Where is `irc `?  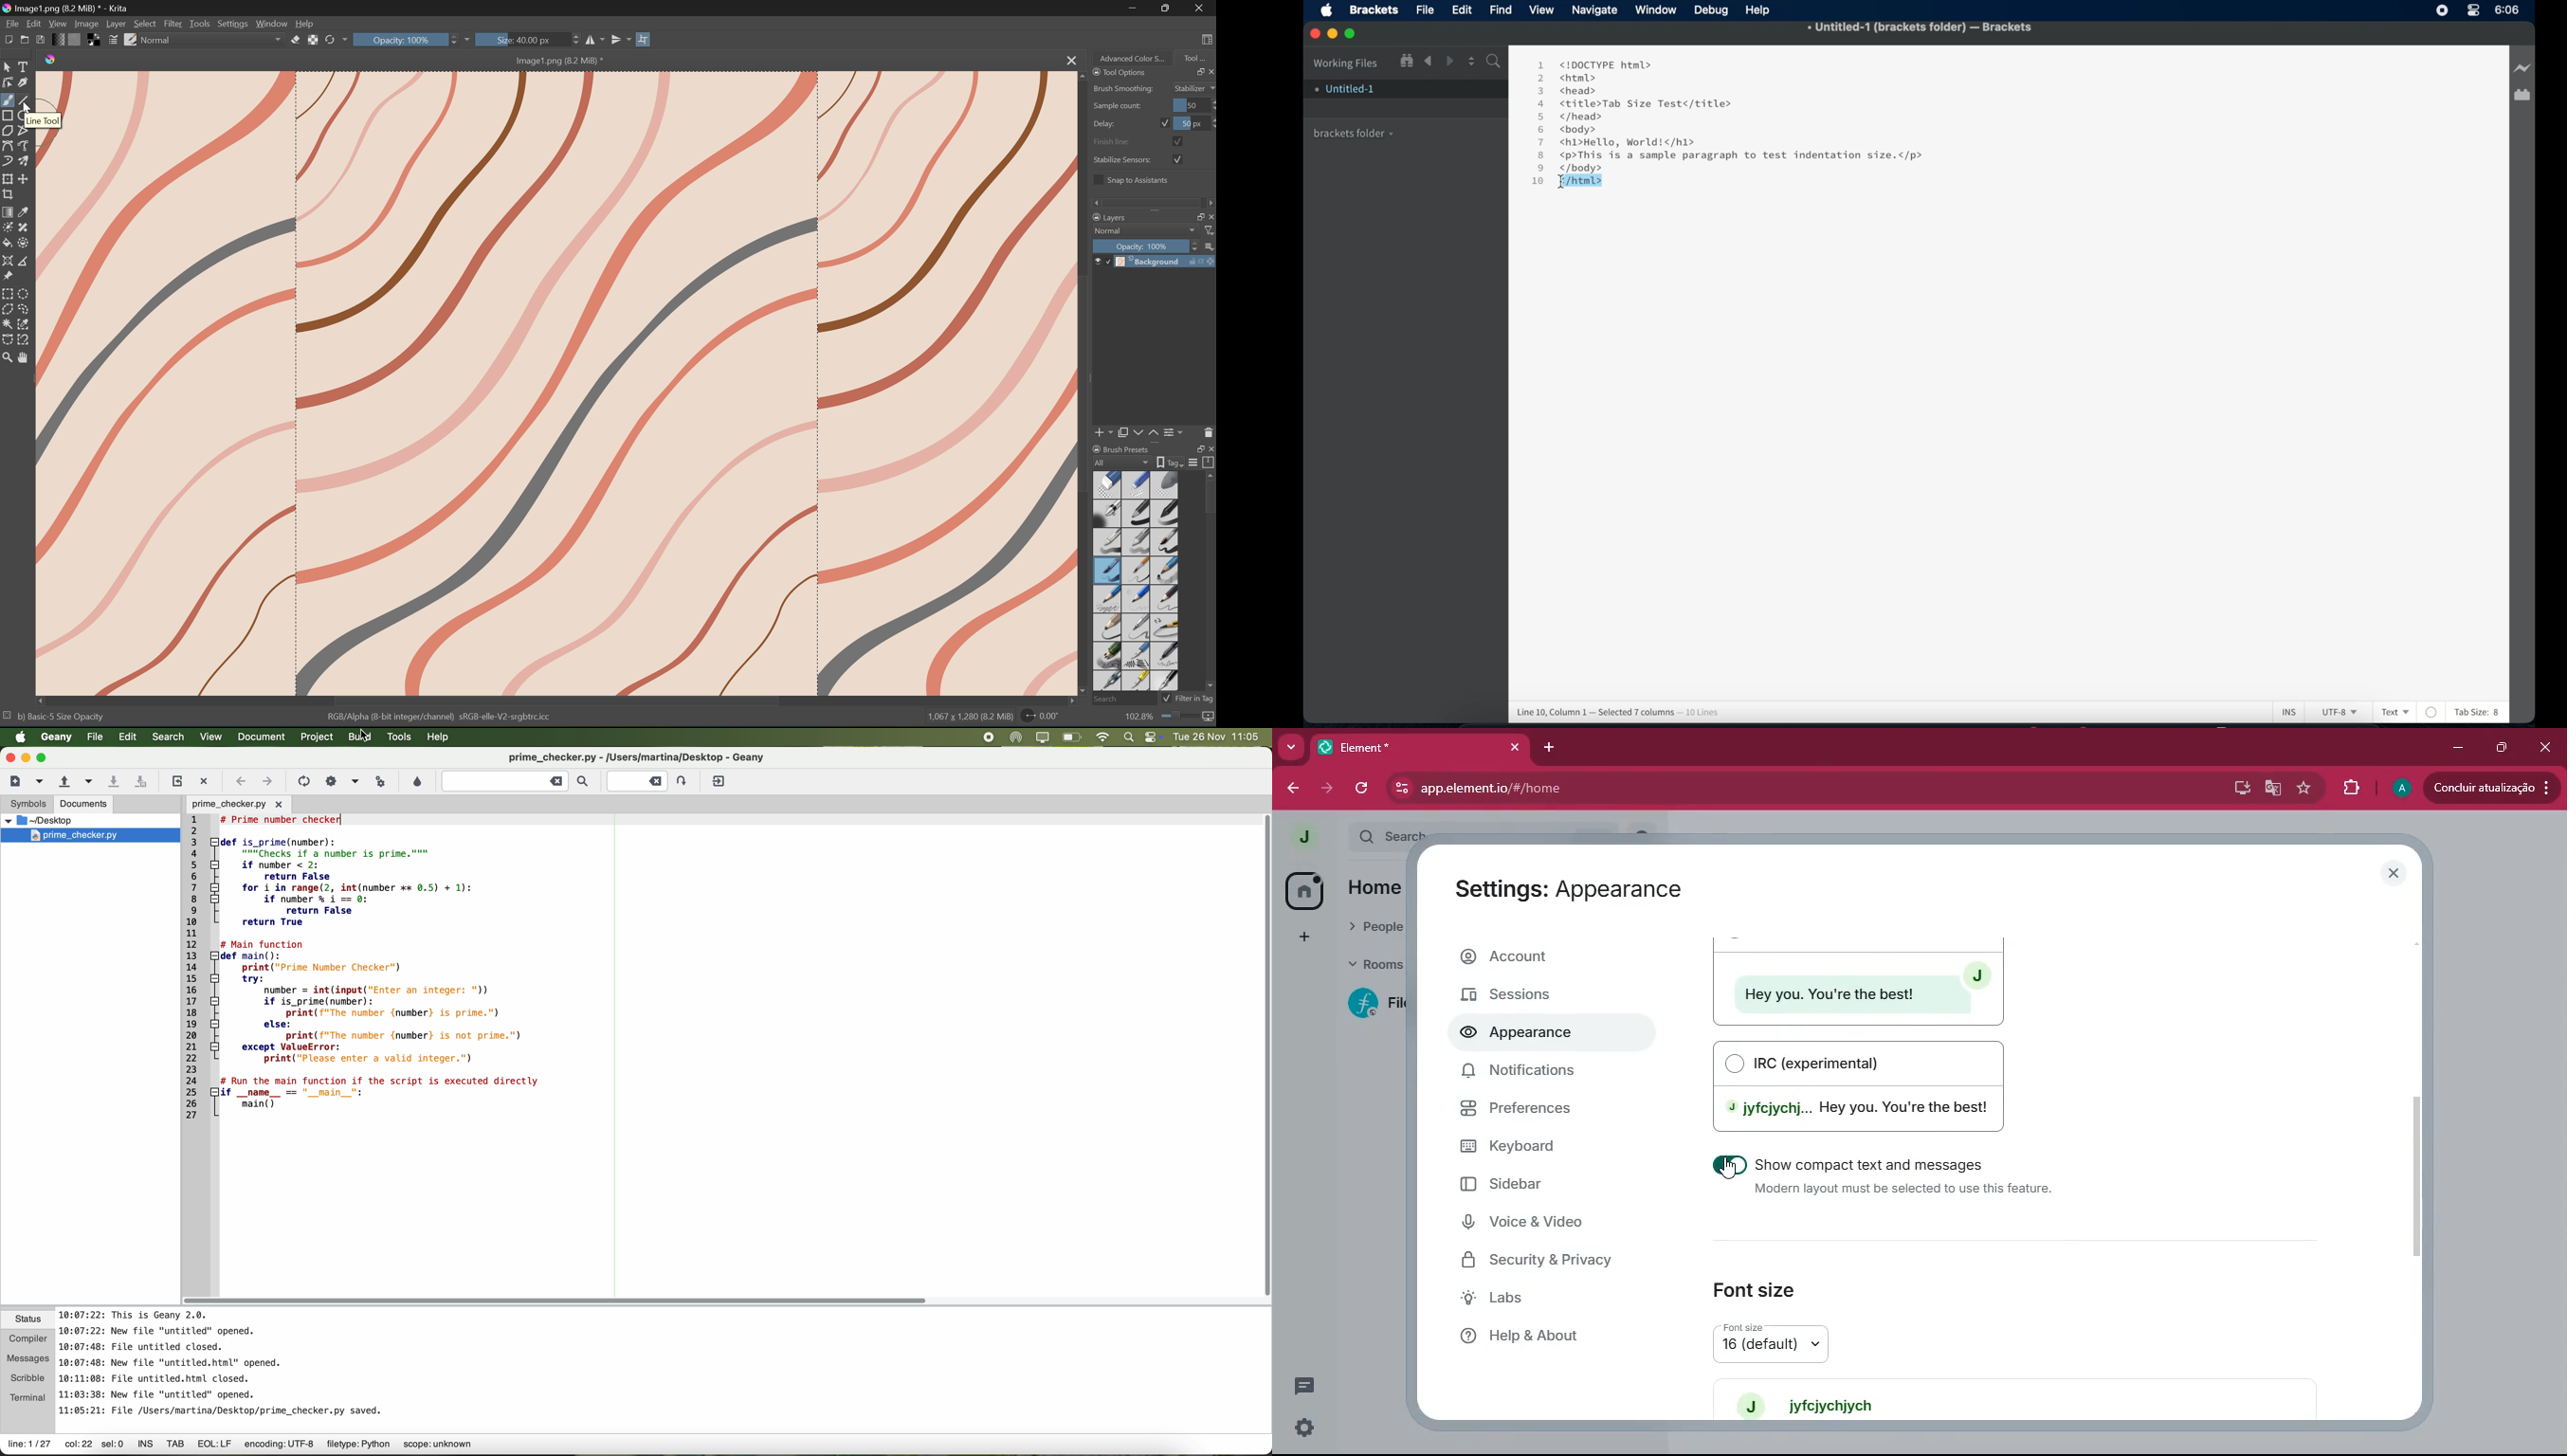 irc  is located at coordinates (1867, 1085).